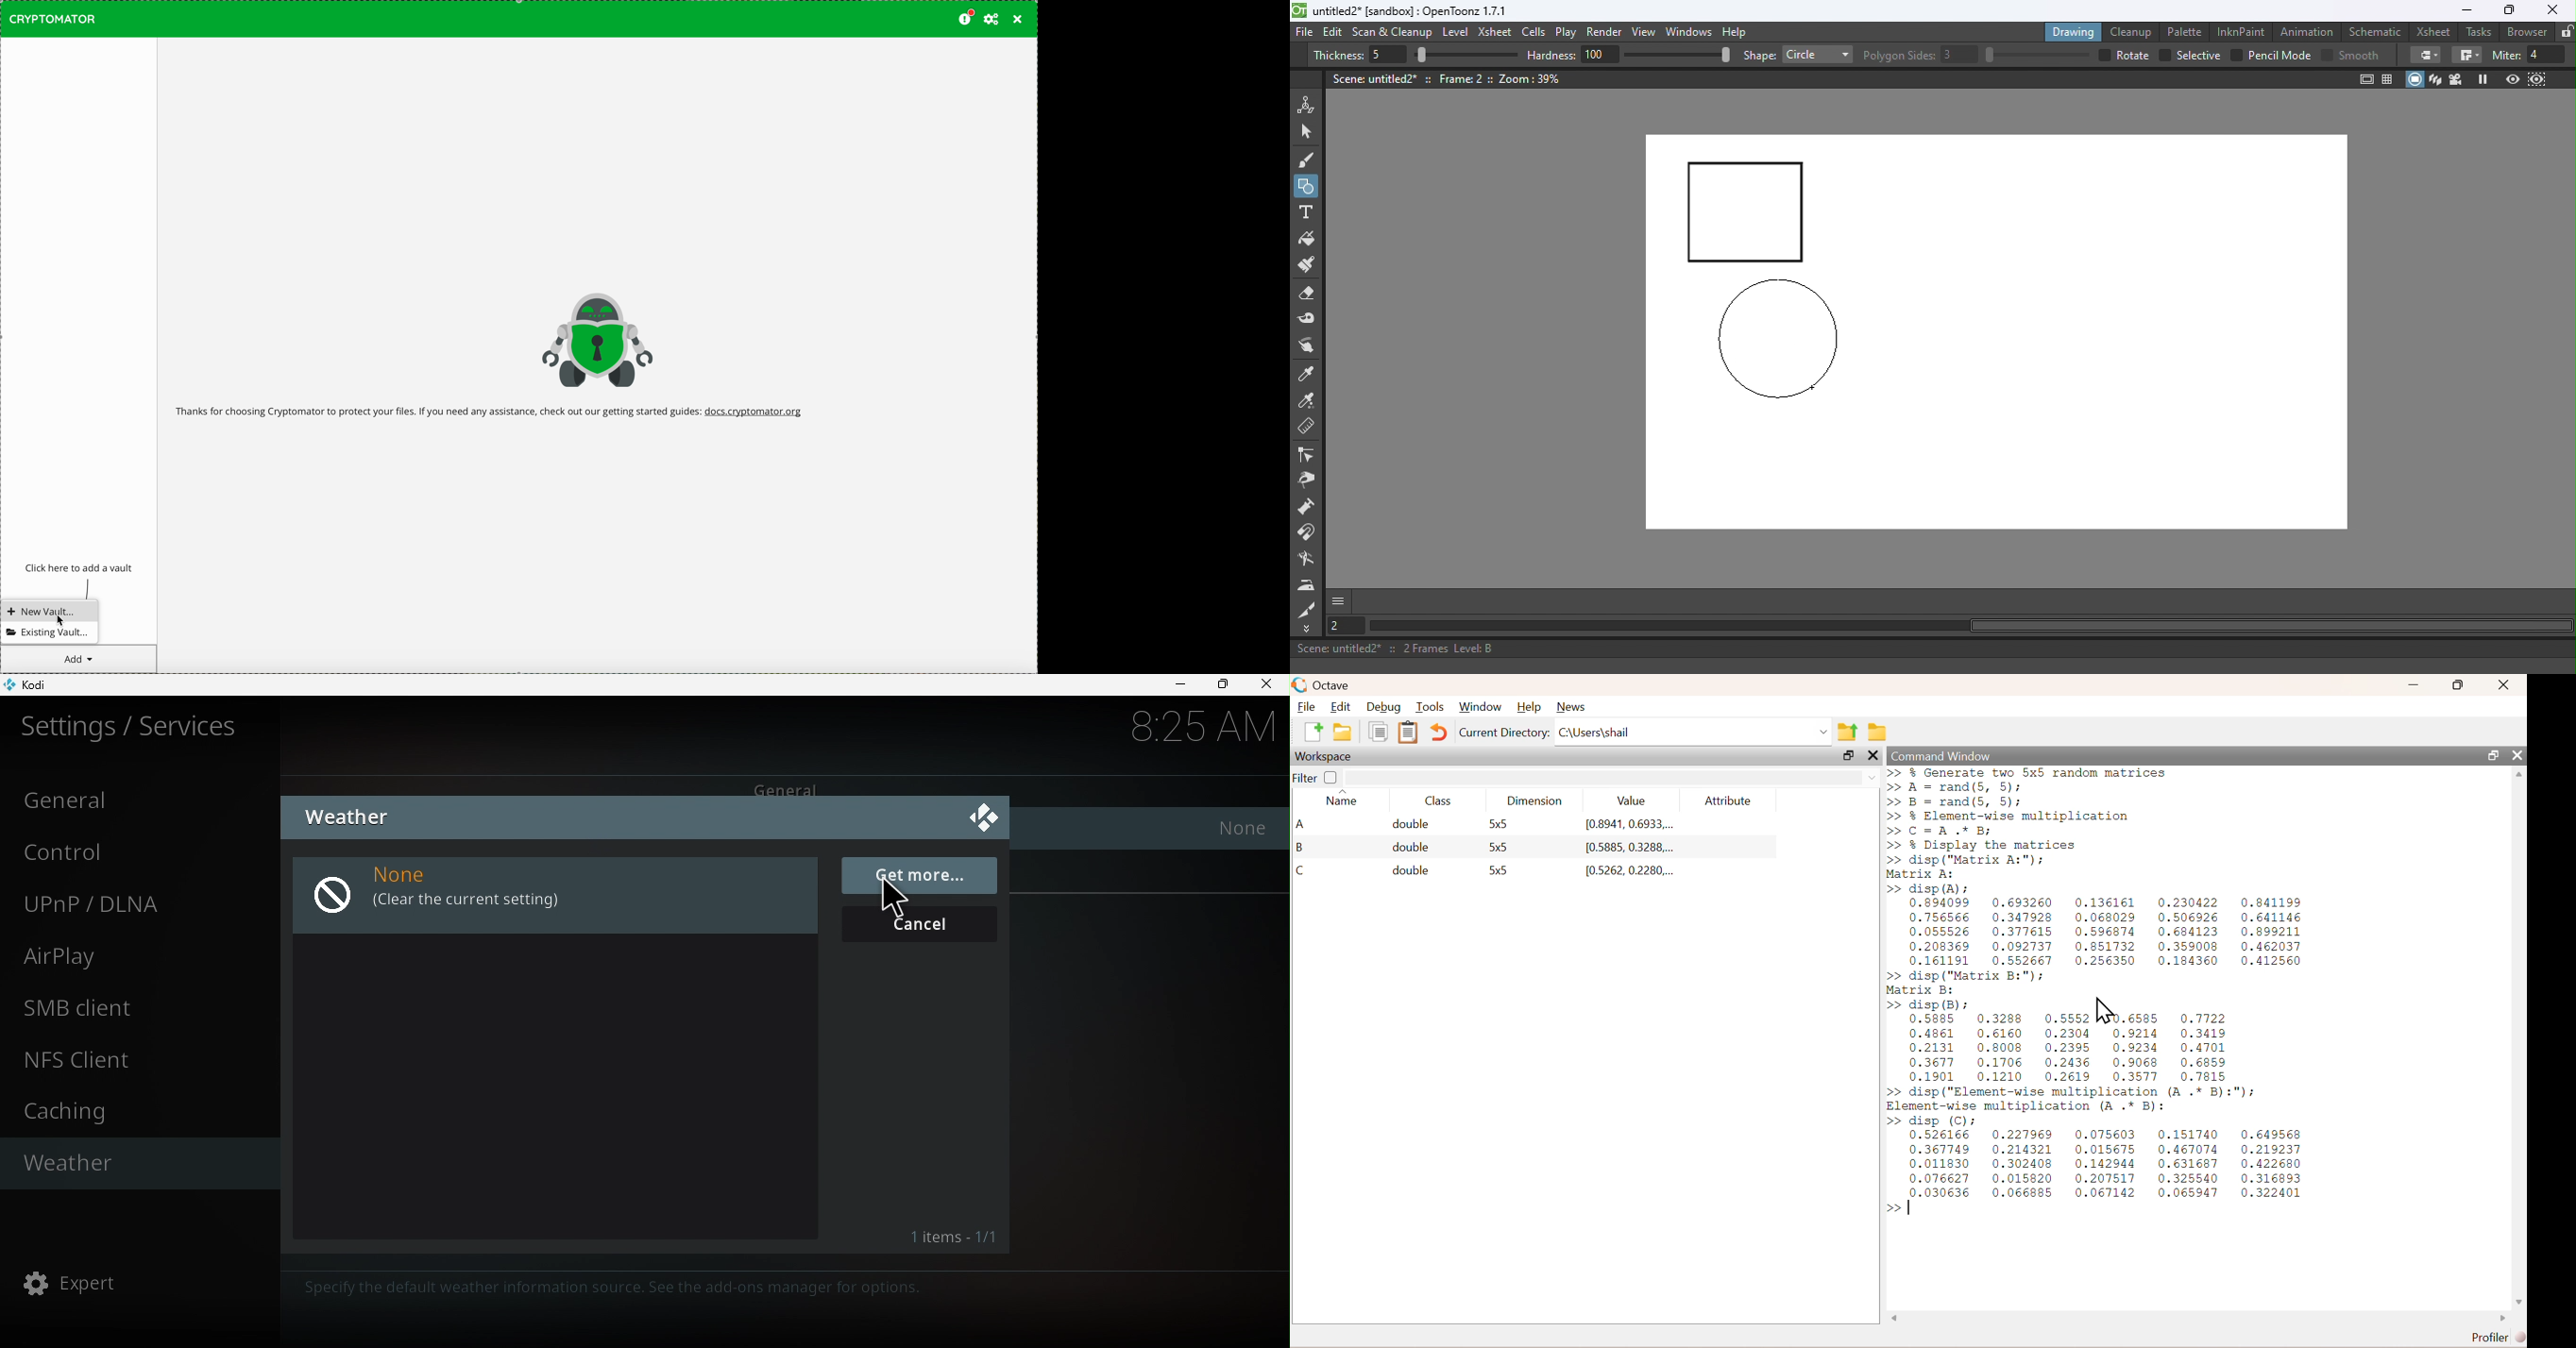 The height and width of the screenshot is (1372, 2576). What do you see at coordinates (352, 815) in the screenshot?
I see `Weather` at bounding box center [352, 815].